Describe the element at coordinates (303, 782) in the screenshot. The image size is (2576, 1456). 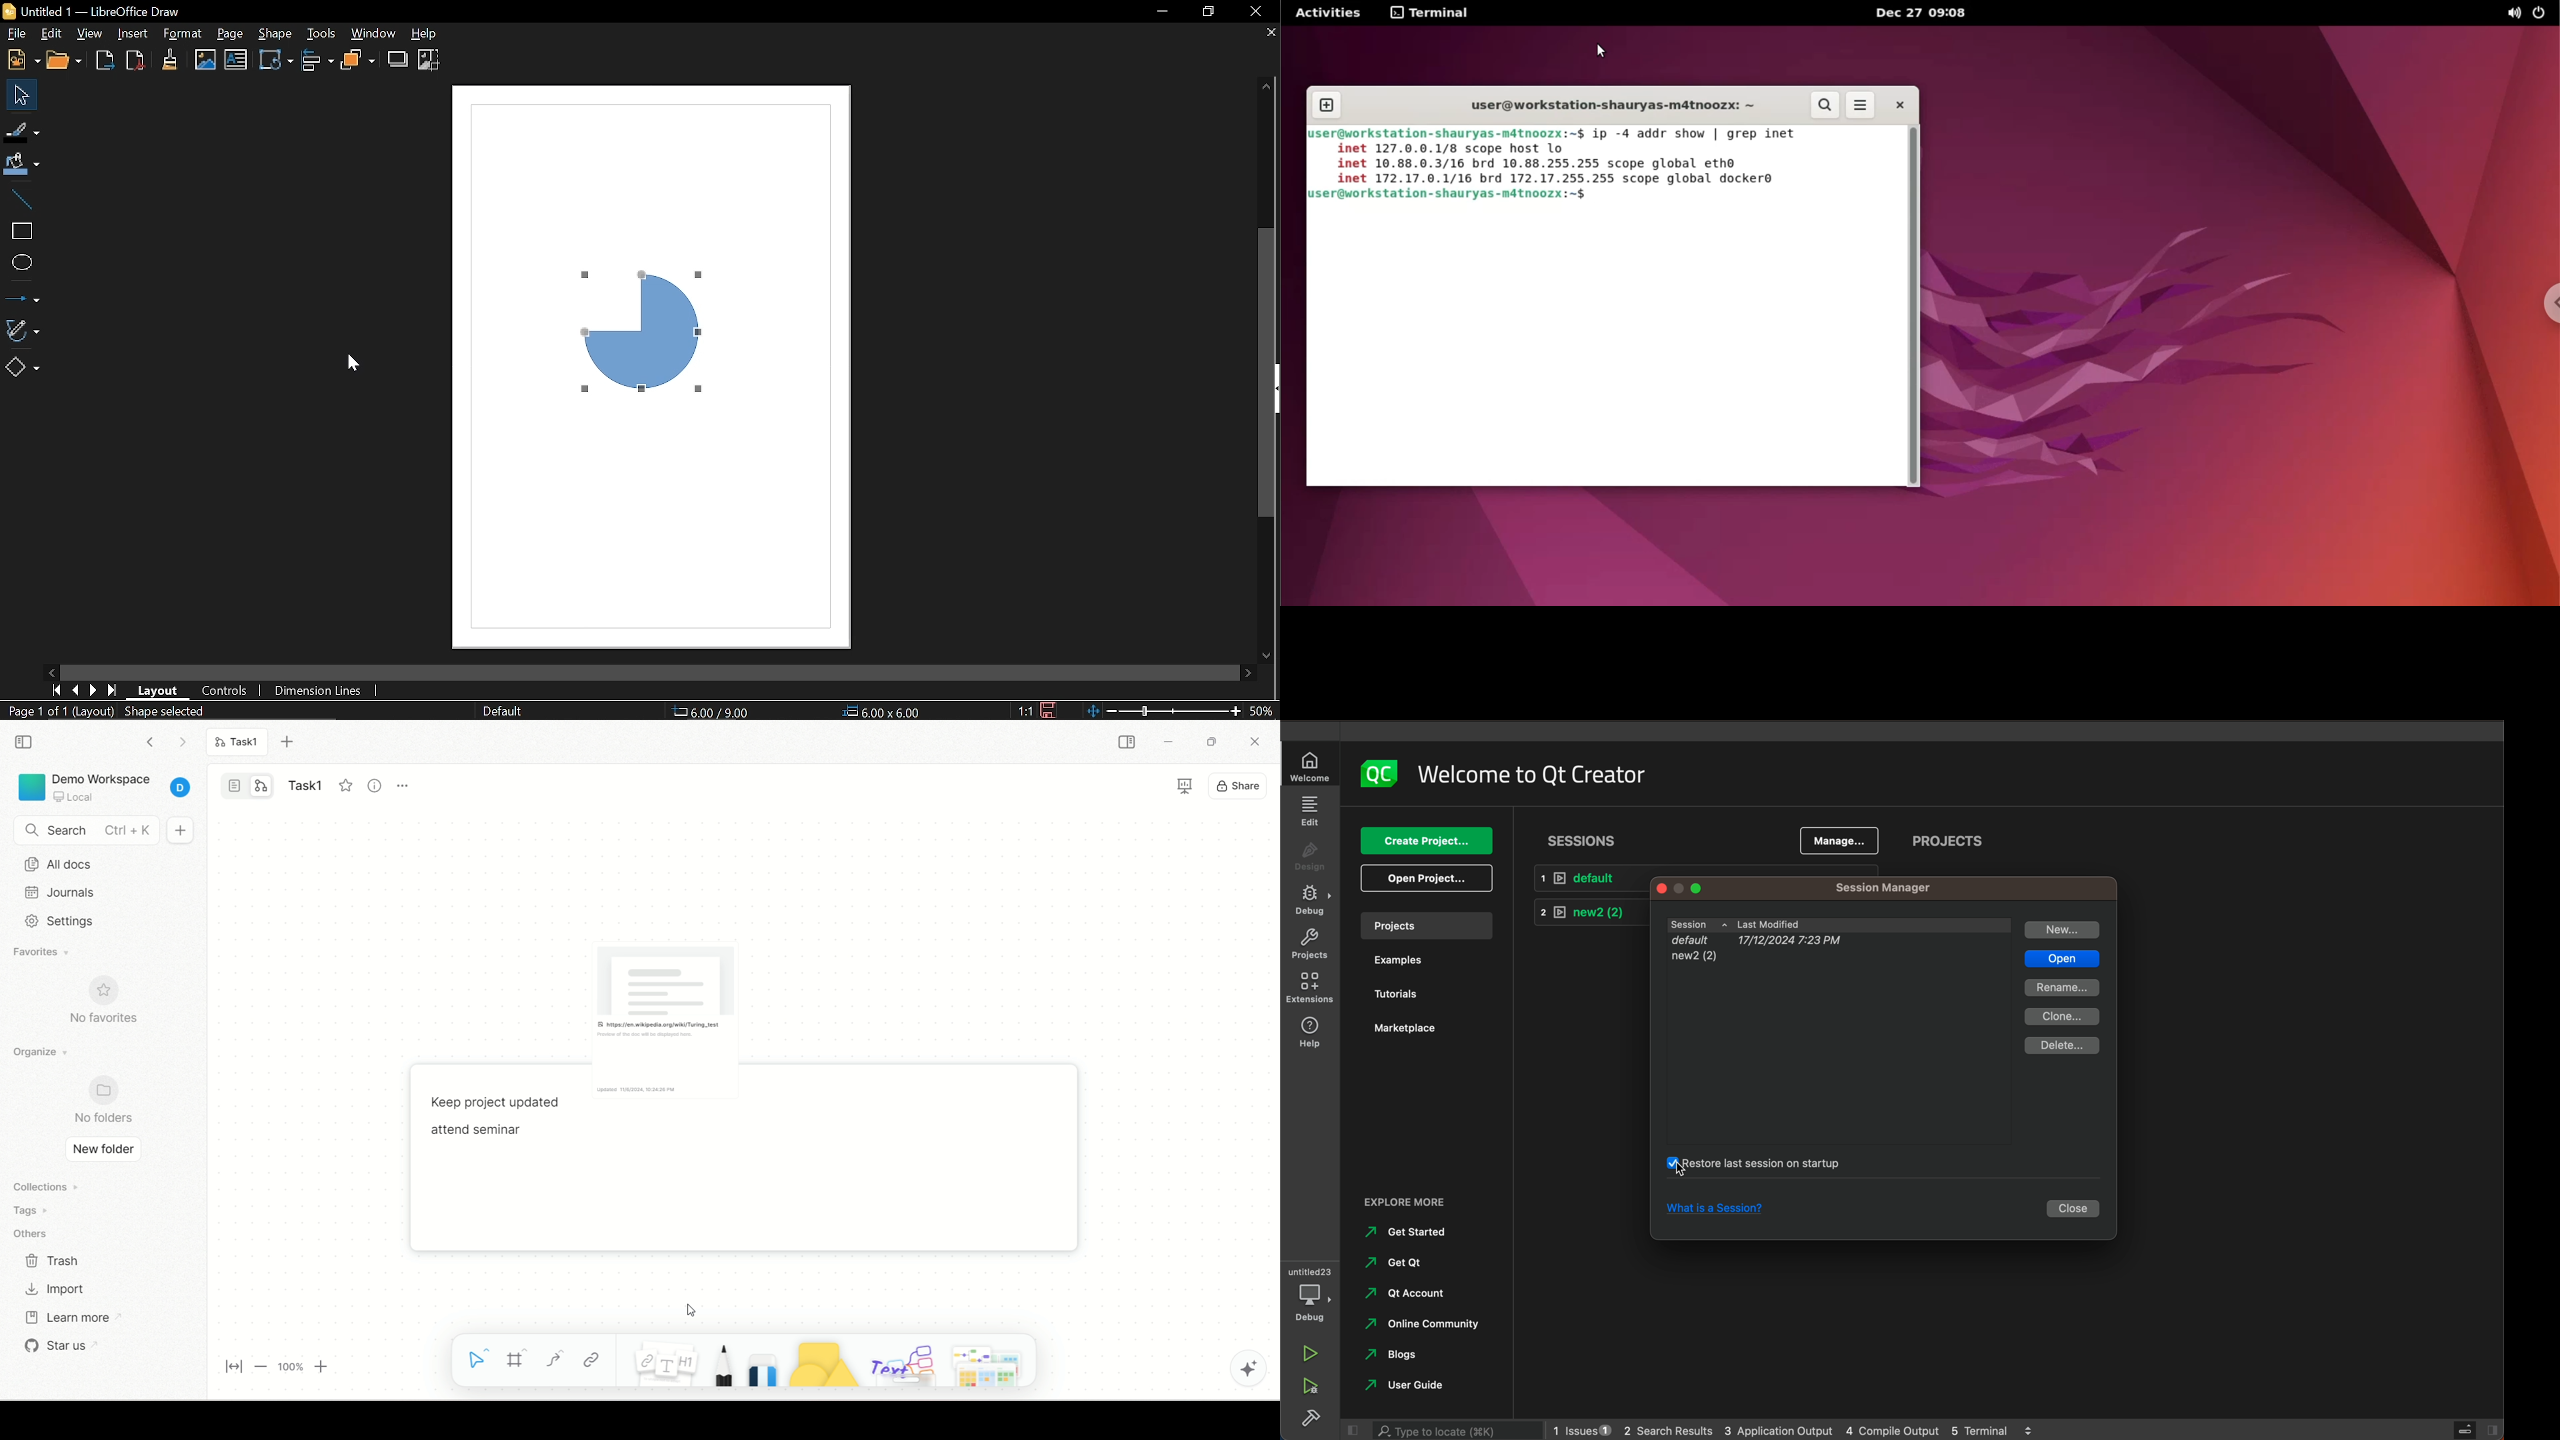
I see `title` at that location.